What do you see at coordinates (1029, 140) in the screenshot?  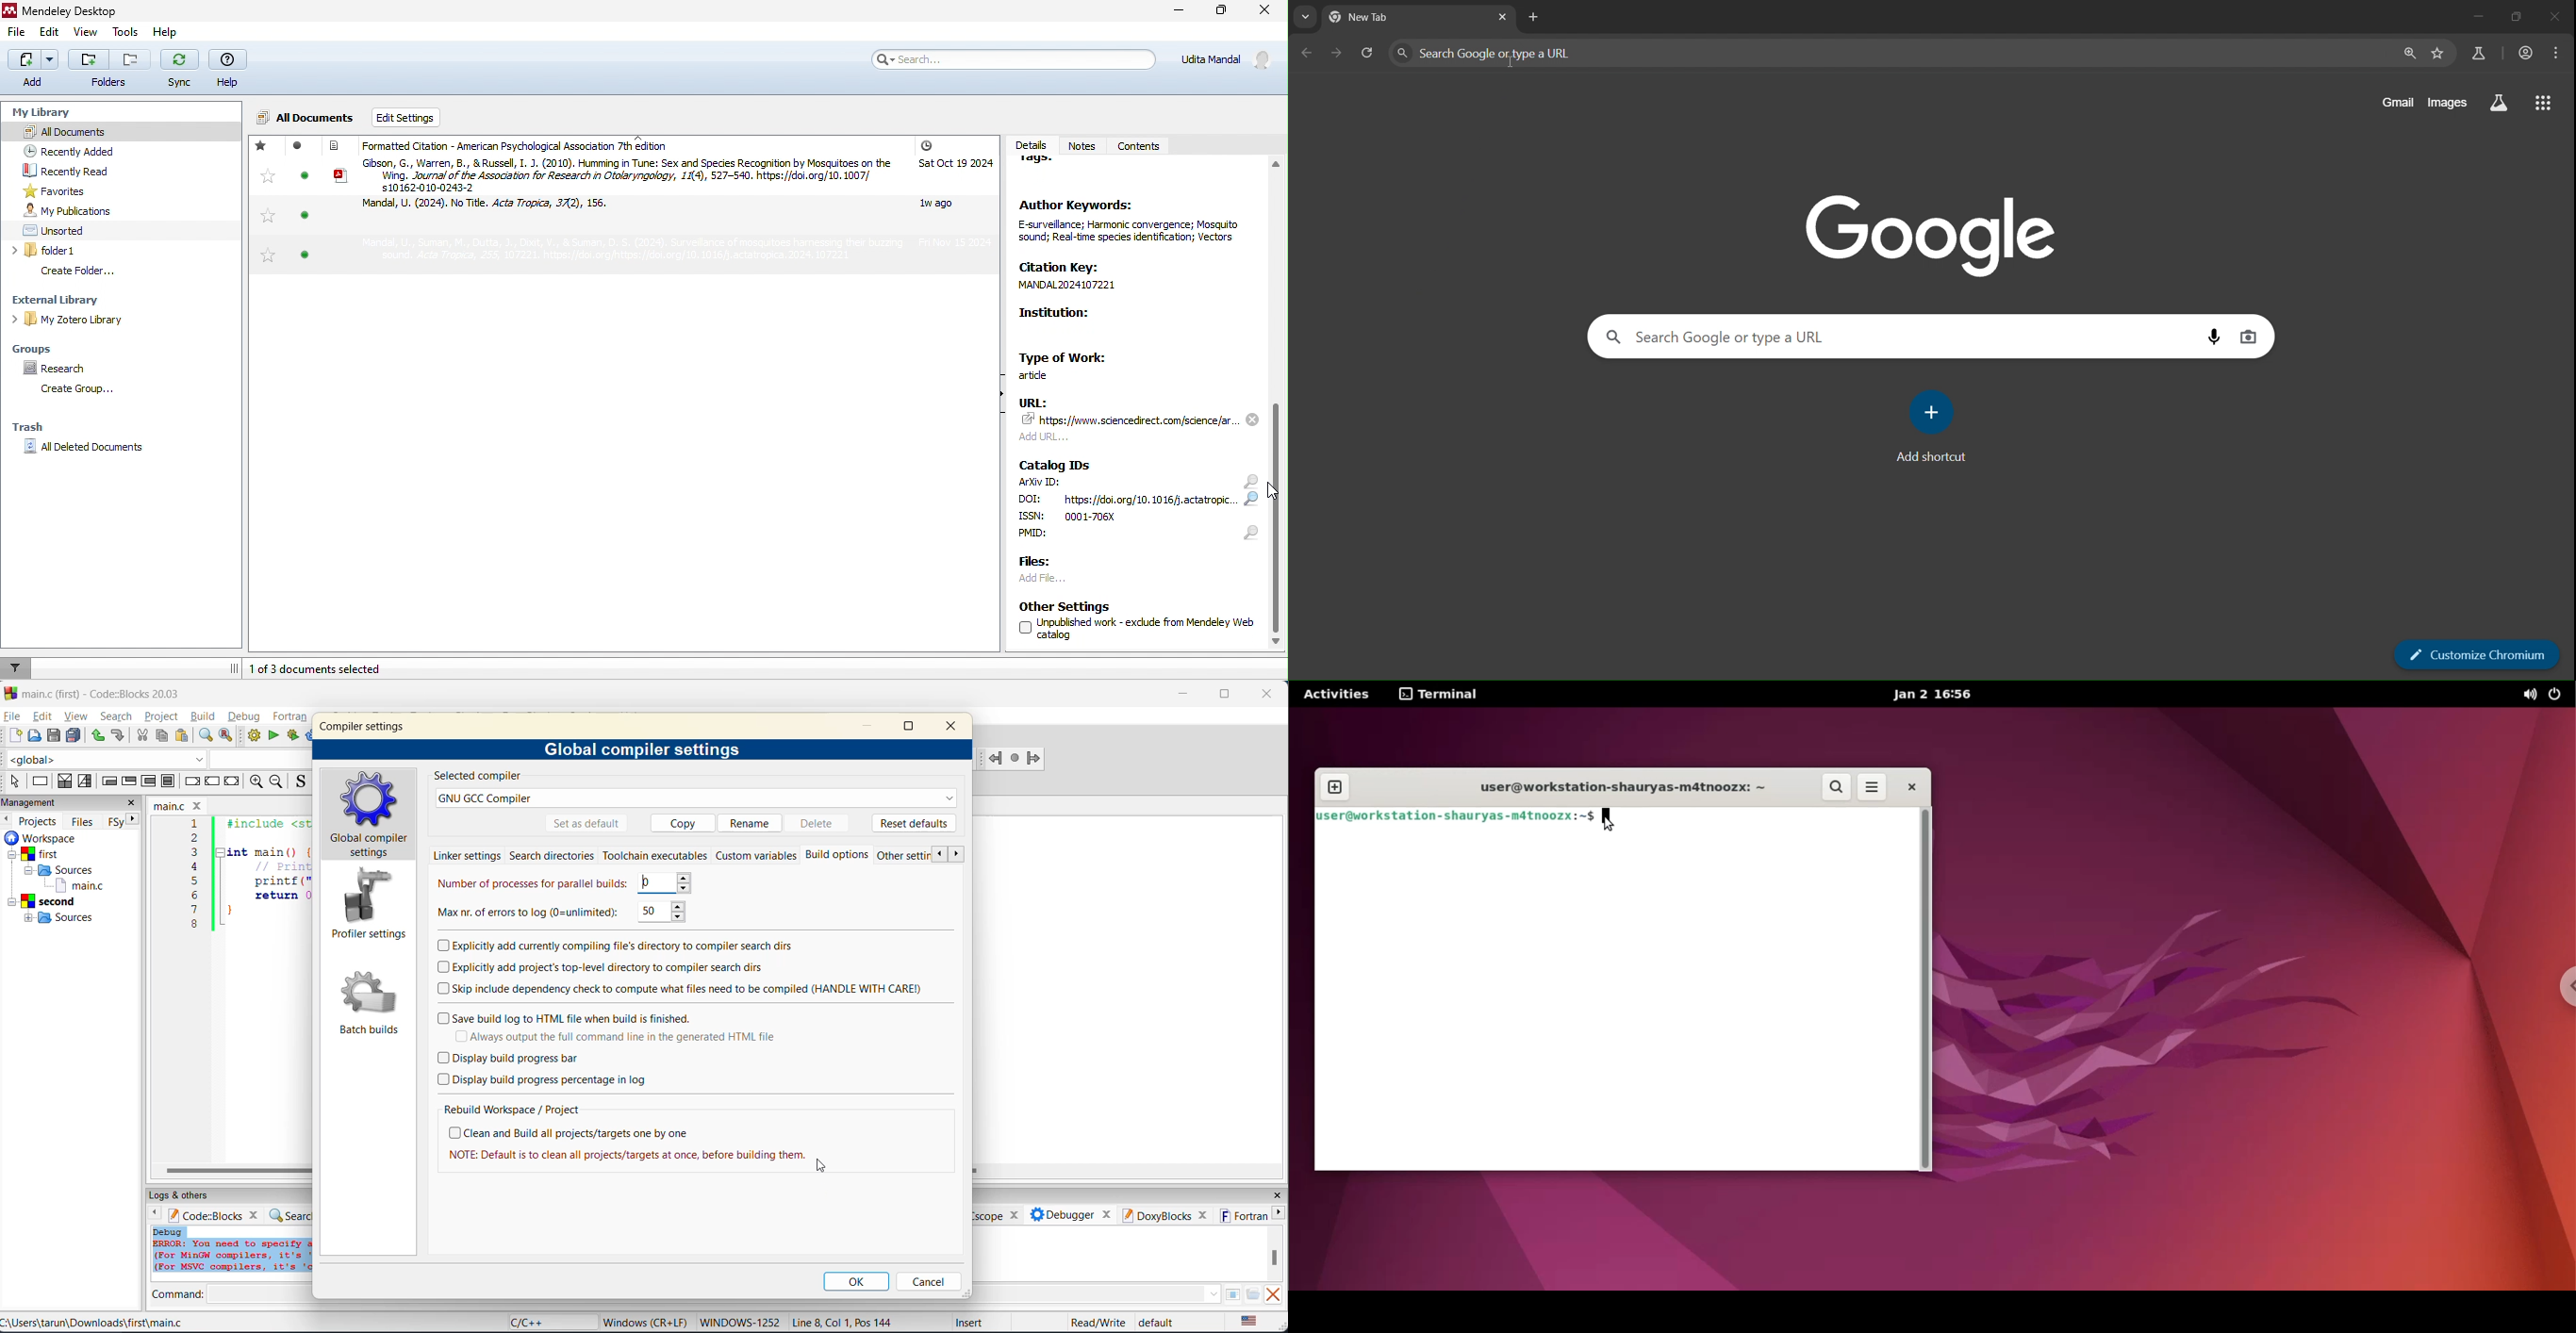 I see `details` at bounding box center [1029, 140].